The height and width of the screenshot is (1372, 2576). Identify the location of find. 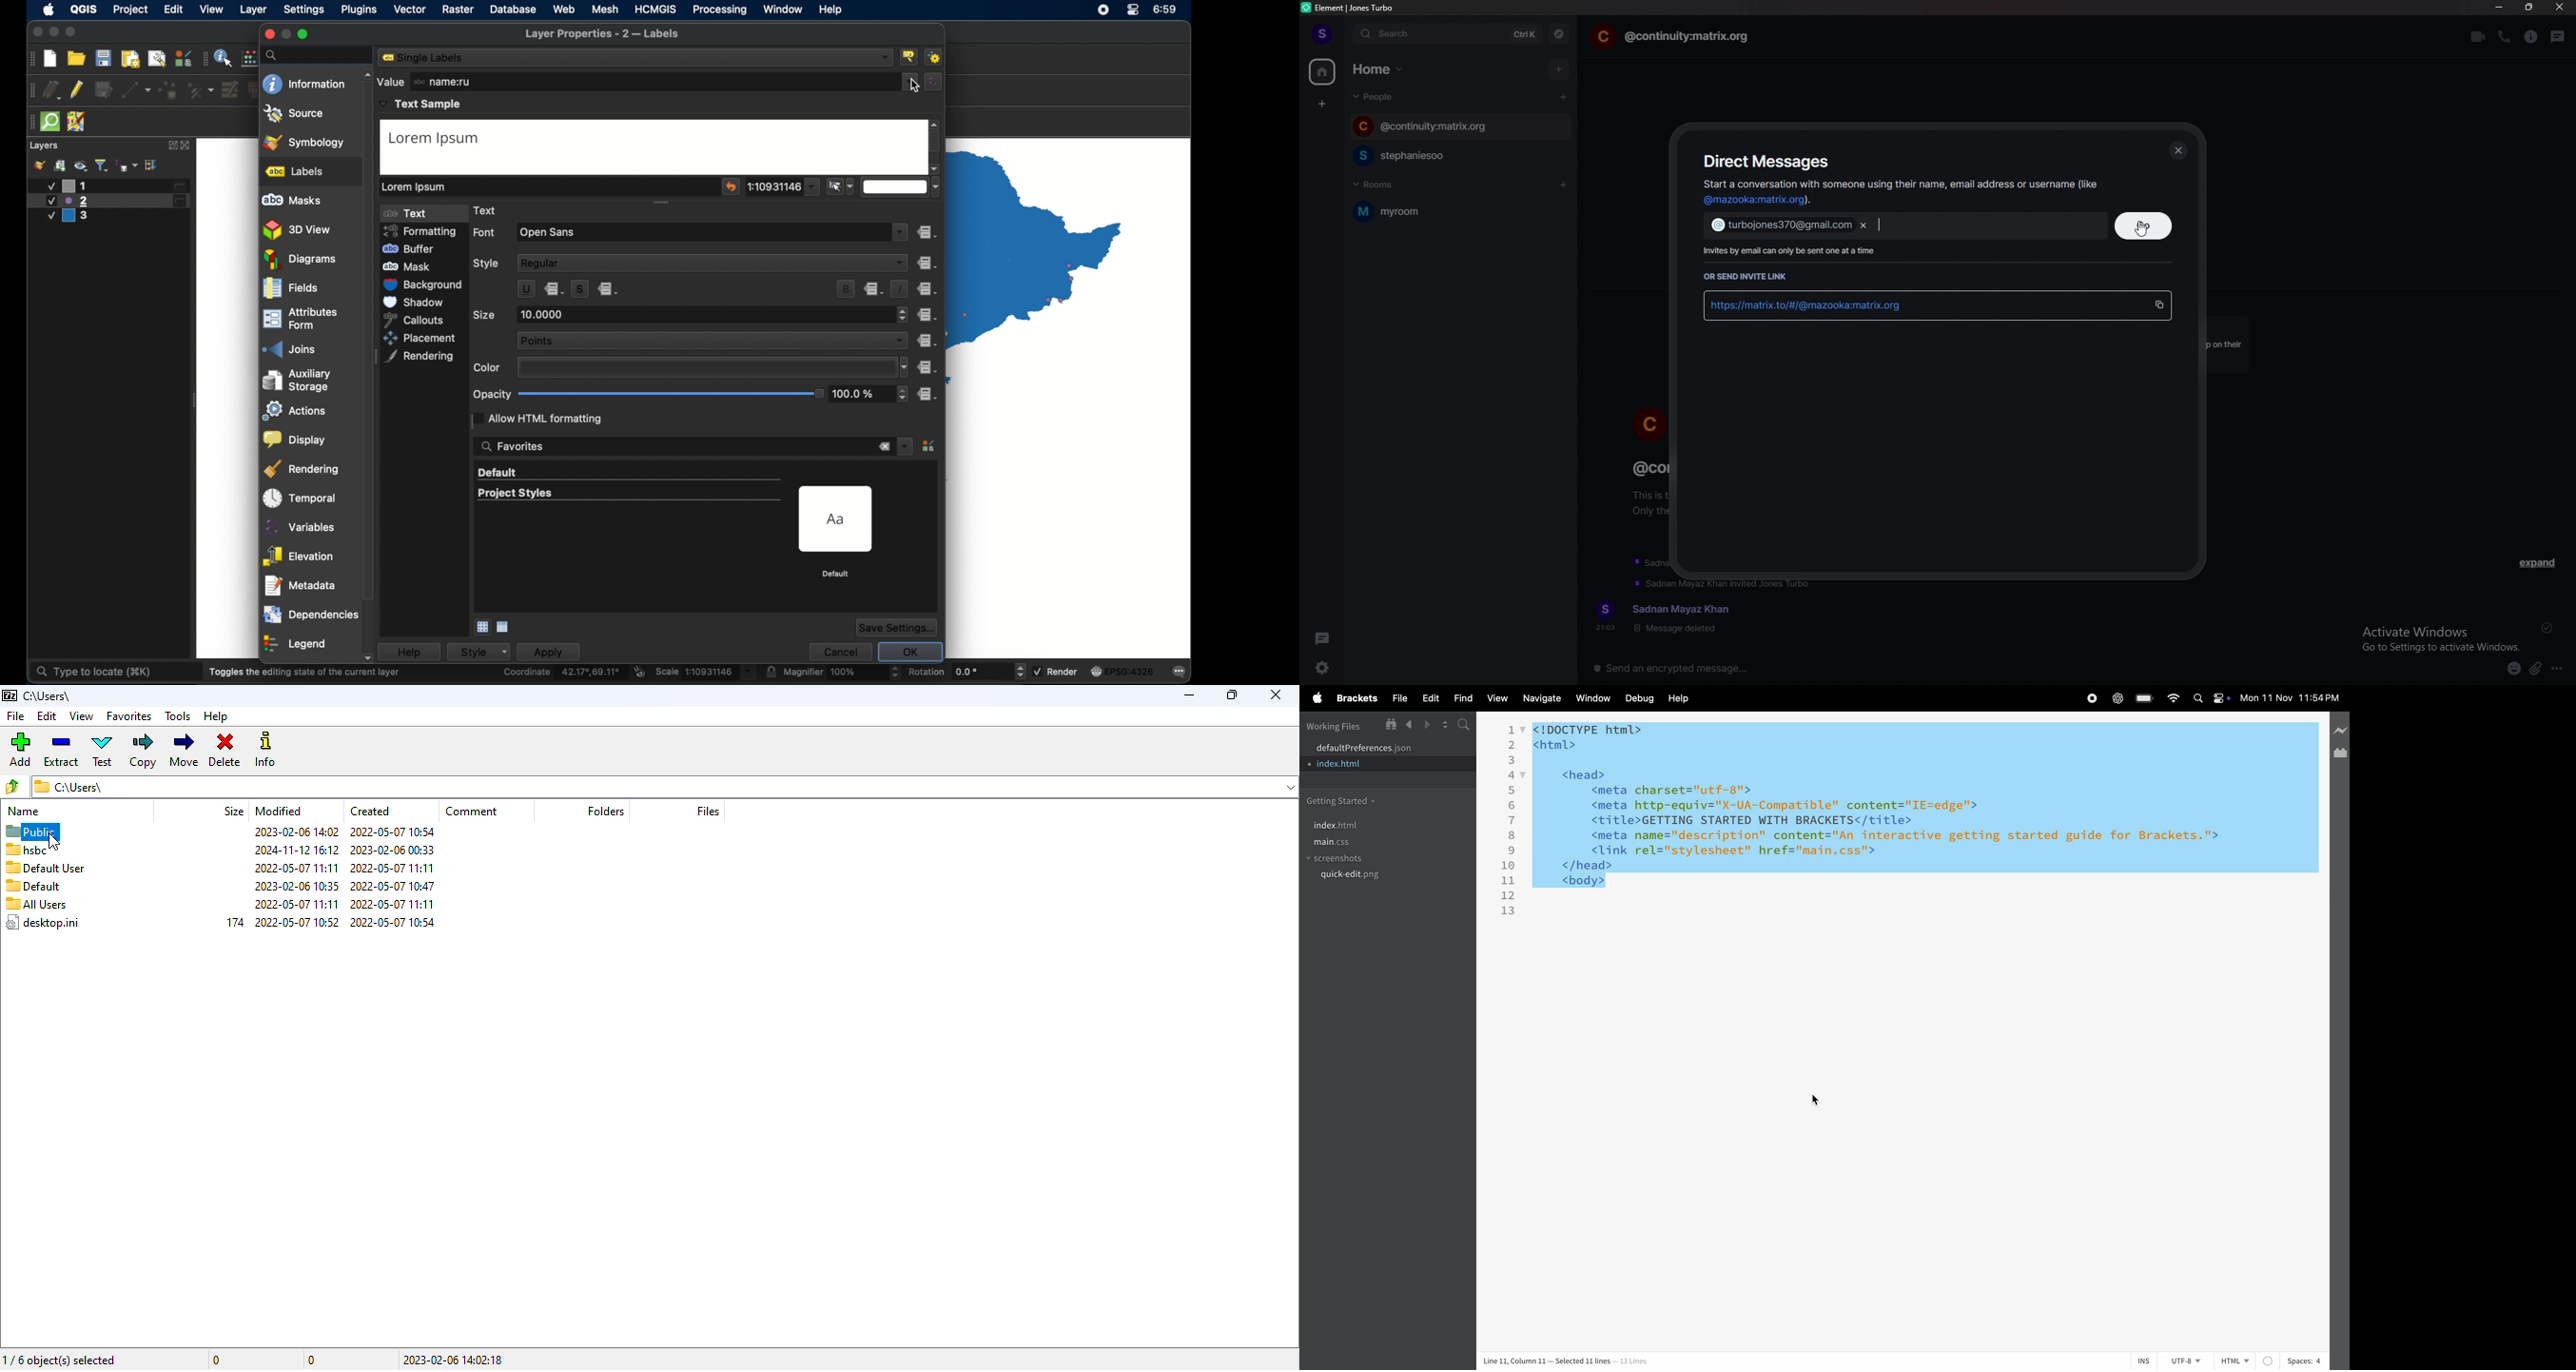
(1465, 698).